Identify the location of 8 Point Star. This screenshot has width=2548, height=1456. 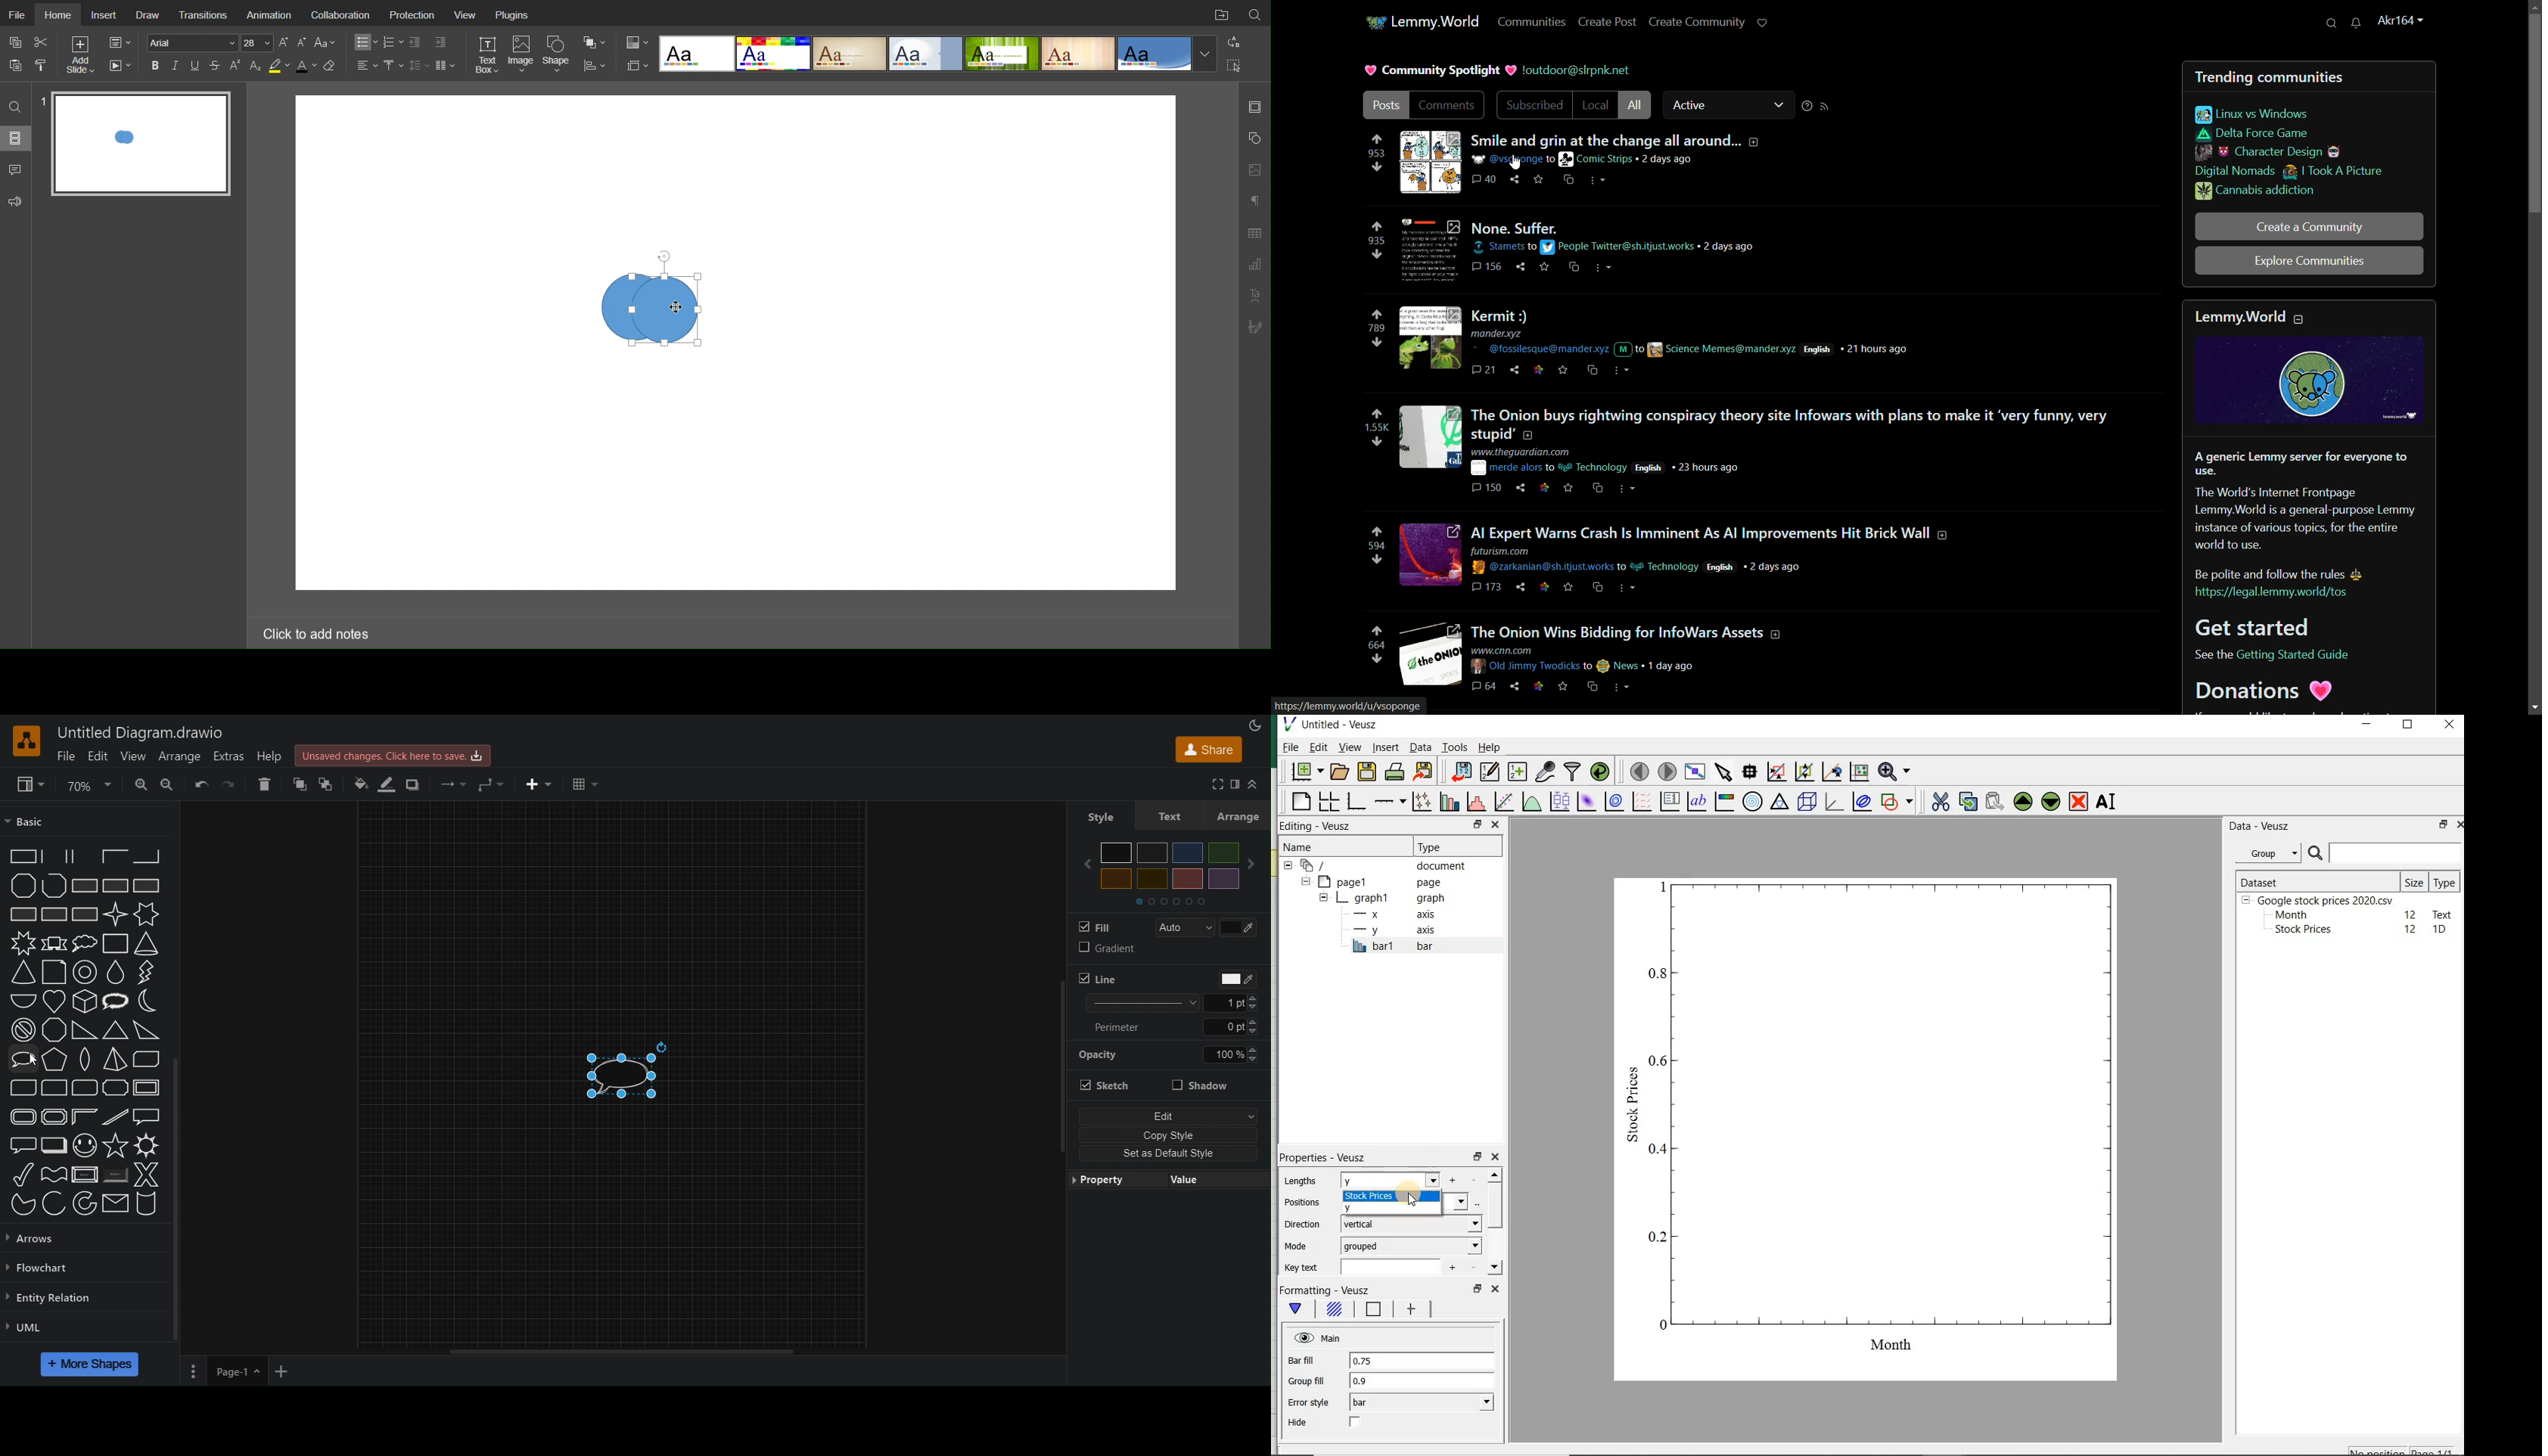
(22, 943).